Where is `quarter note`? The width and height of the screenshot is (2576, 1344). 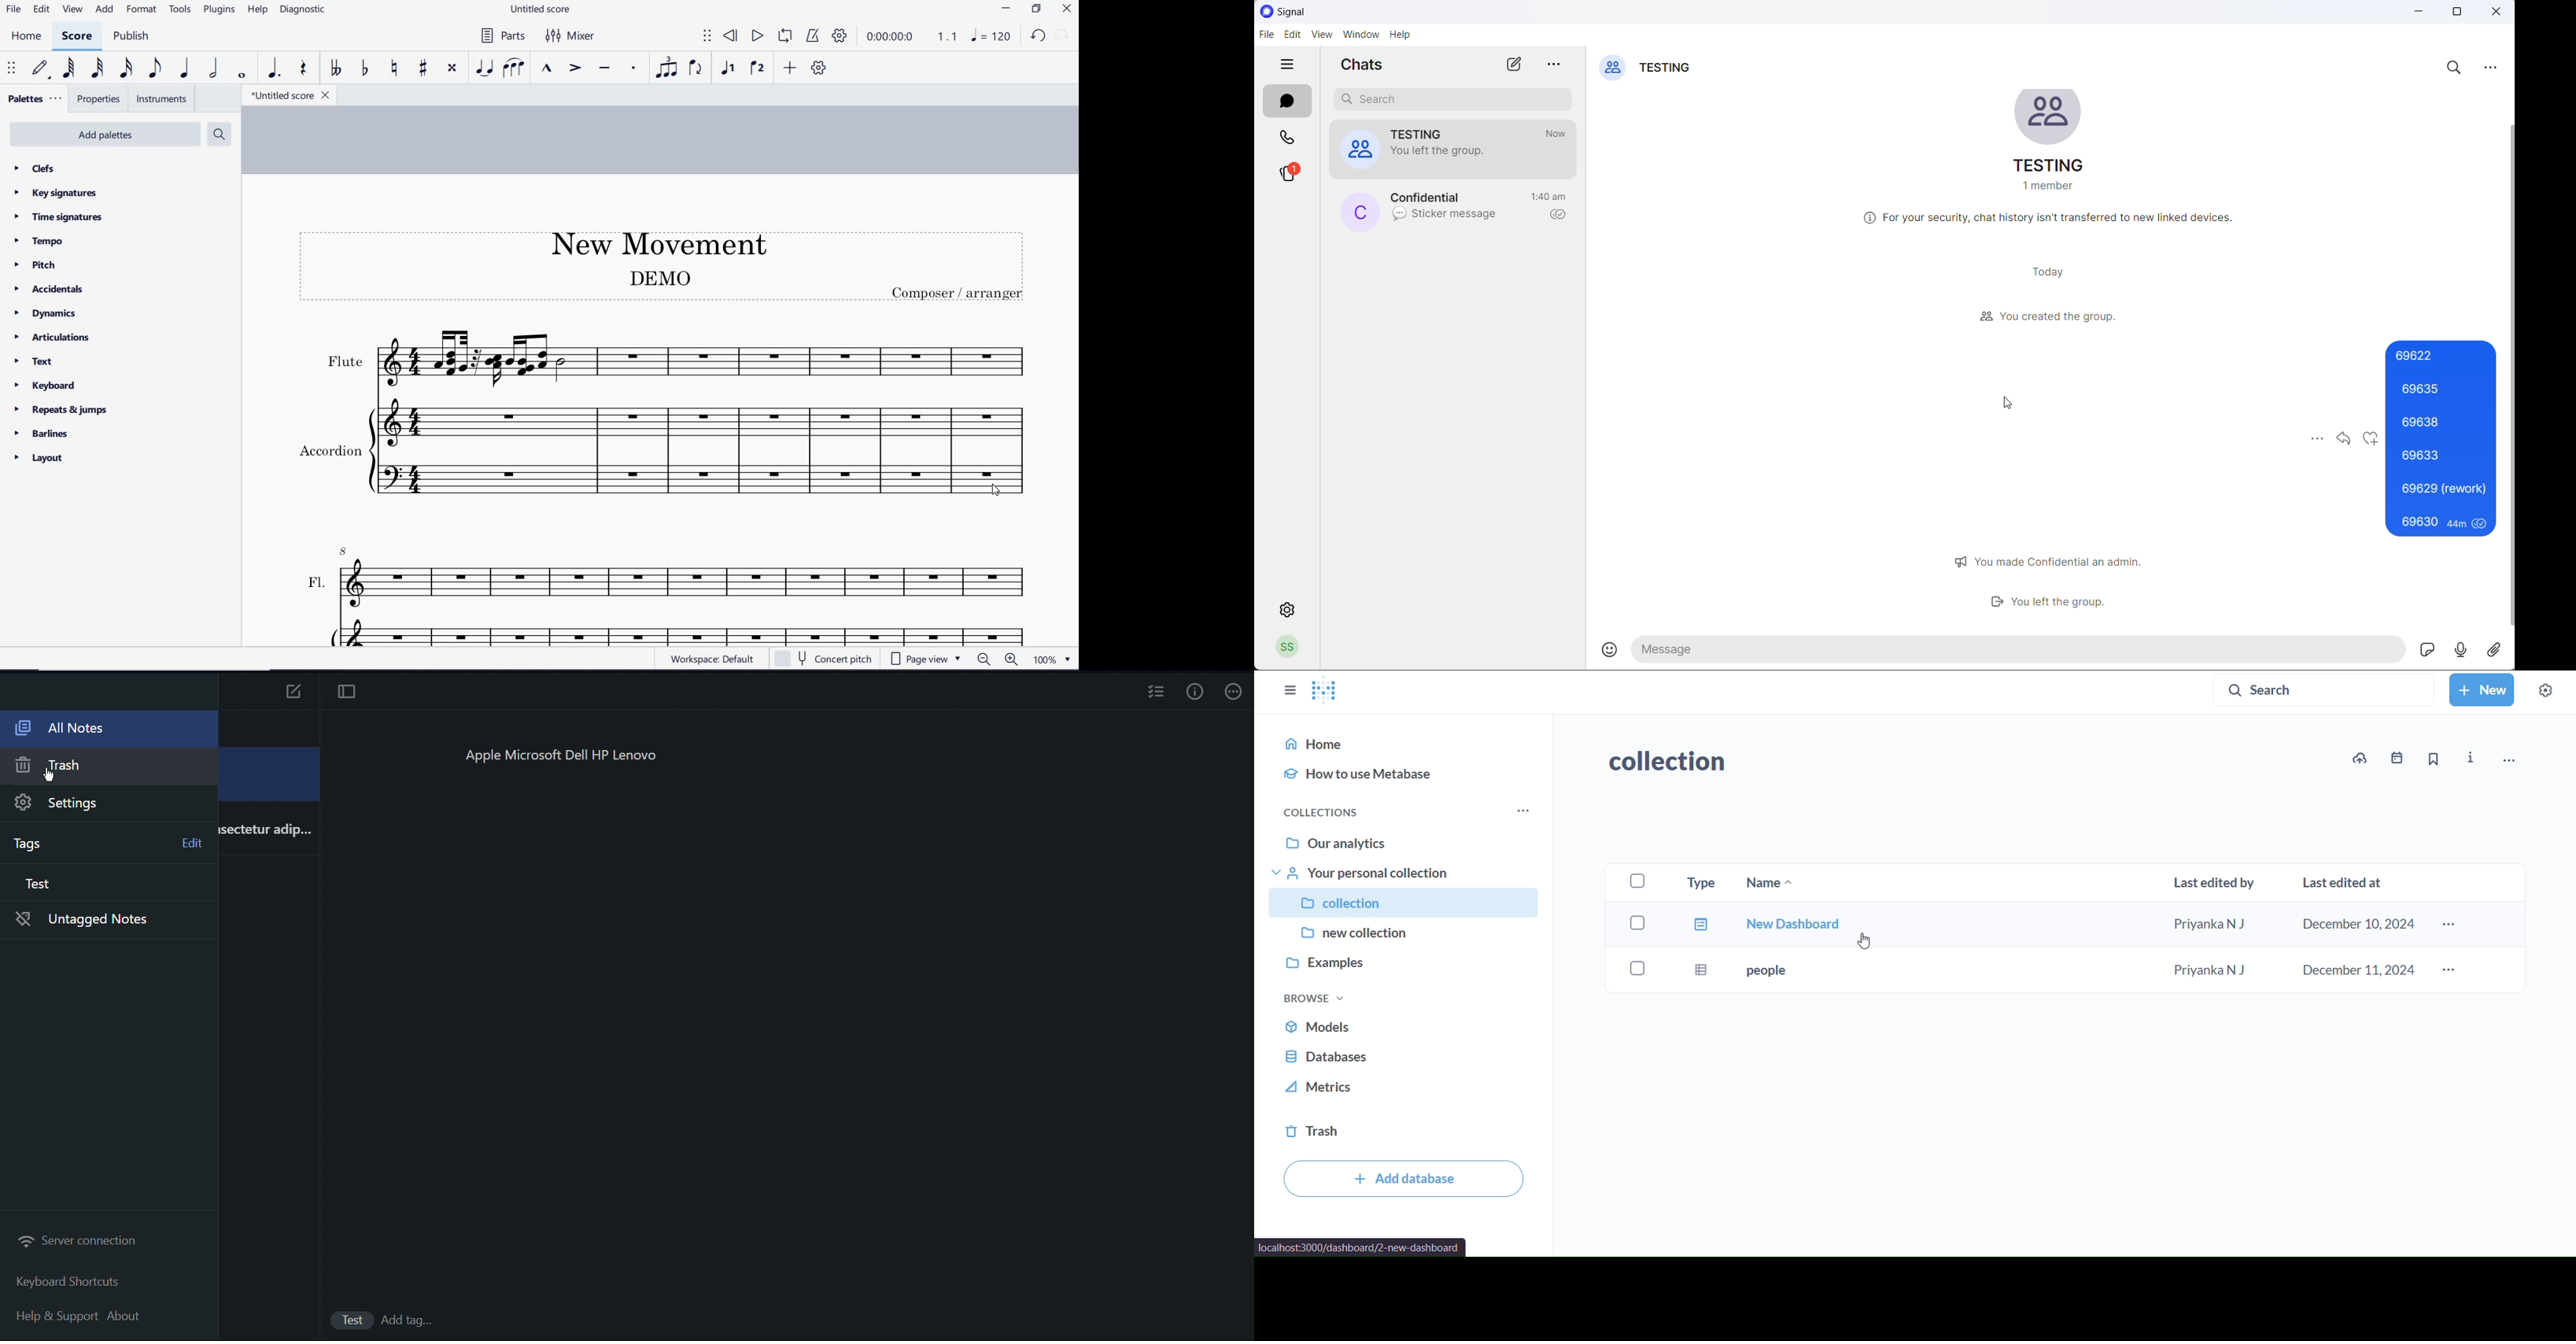
quarter note is located at coordinates (184, 69).